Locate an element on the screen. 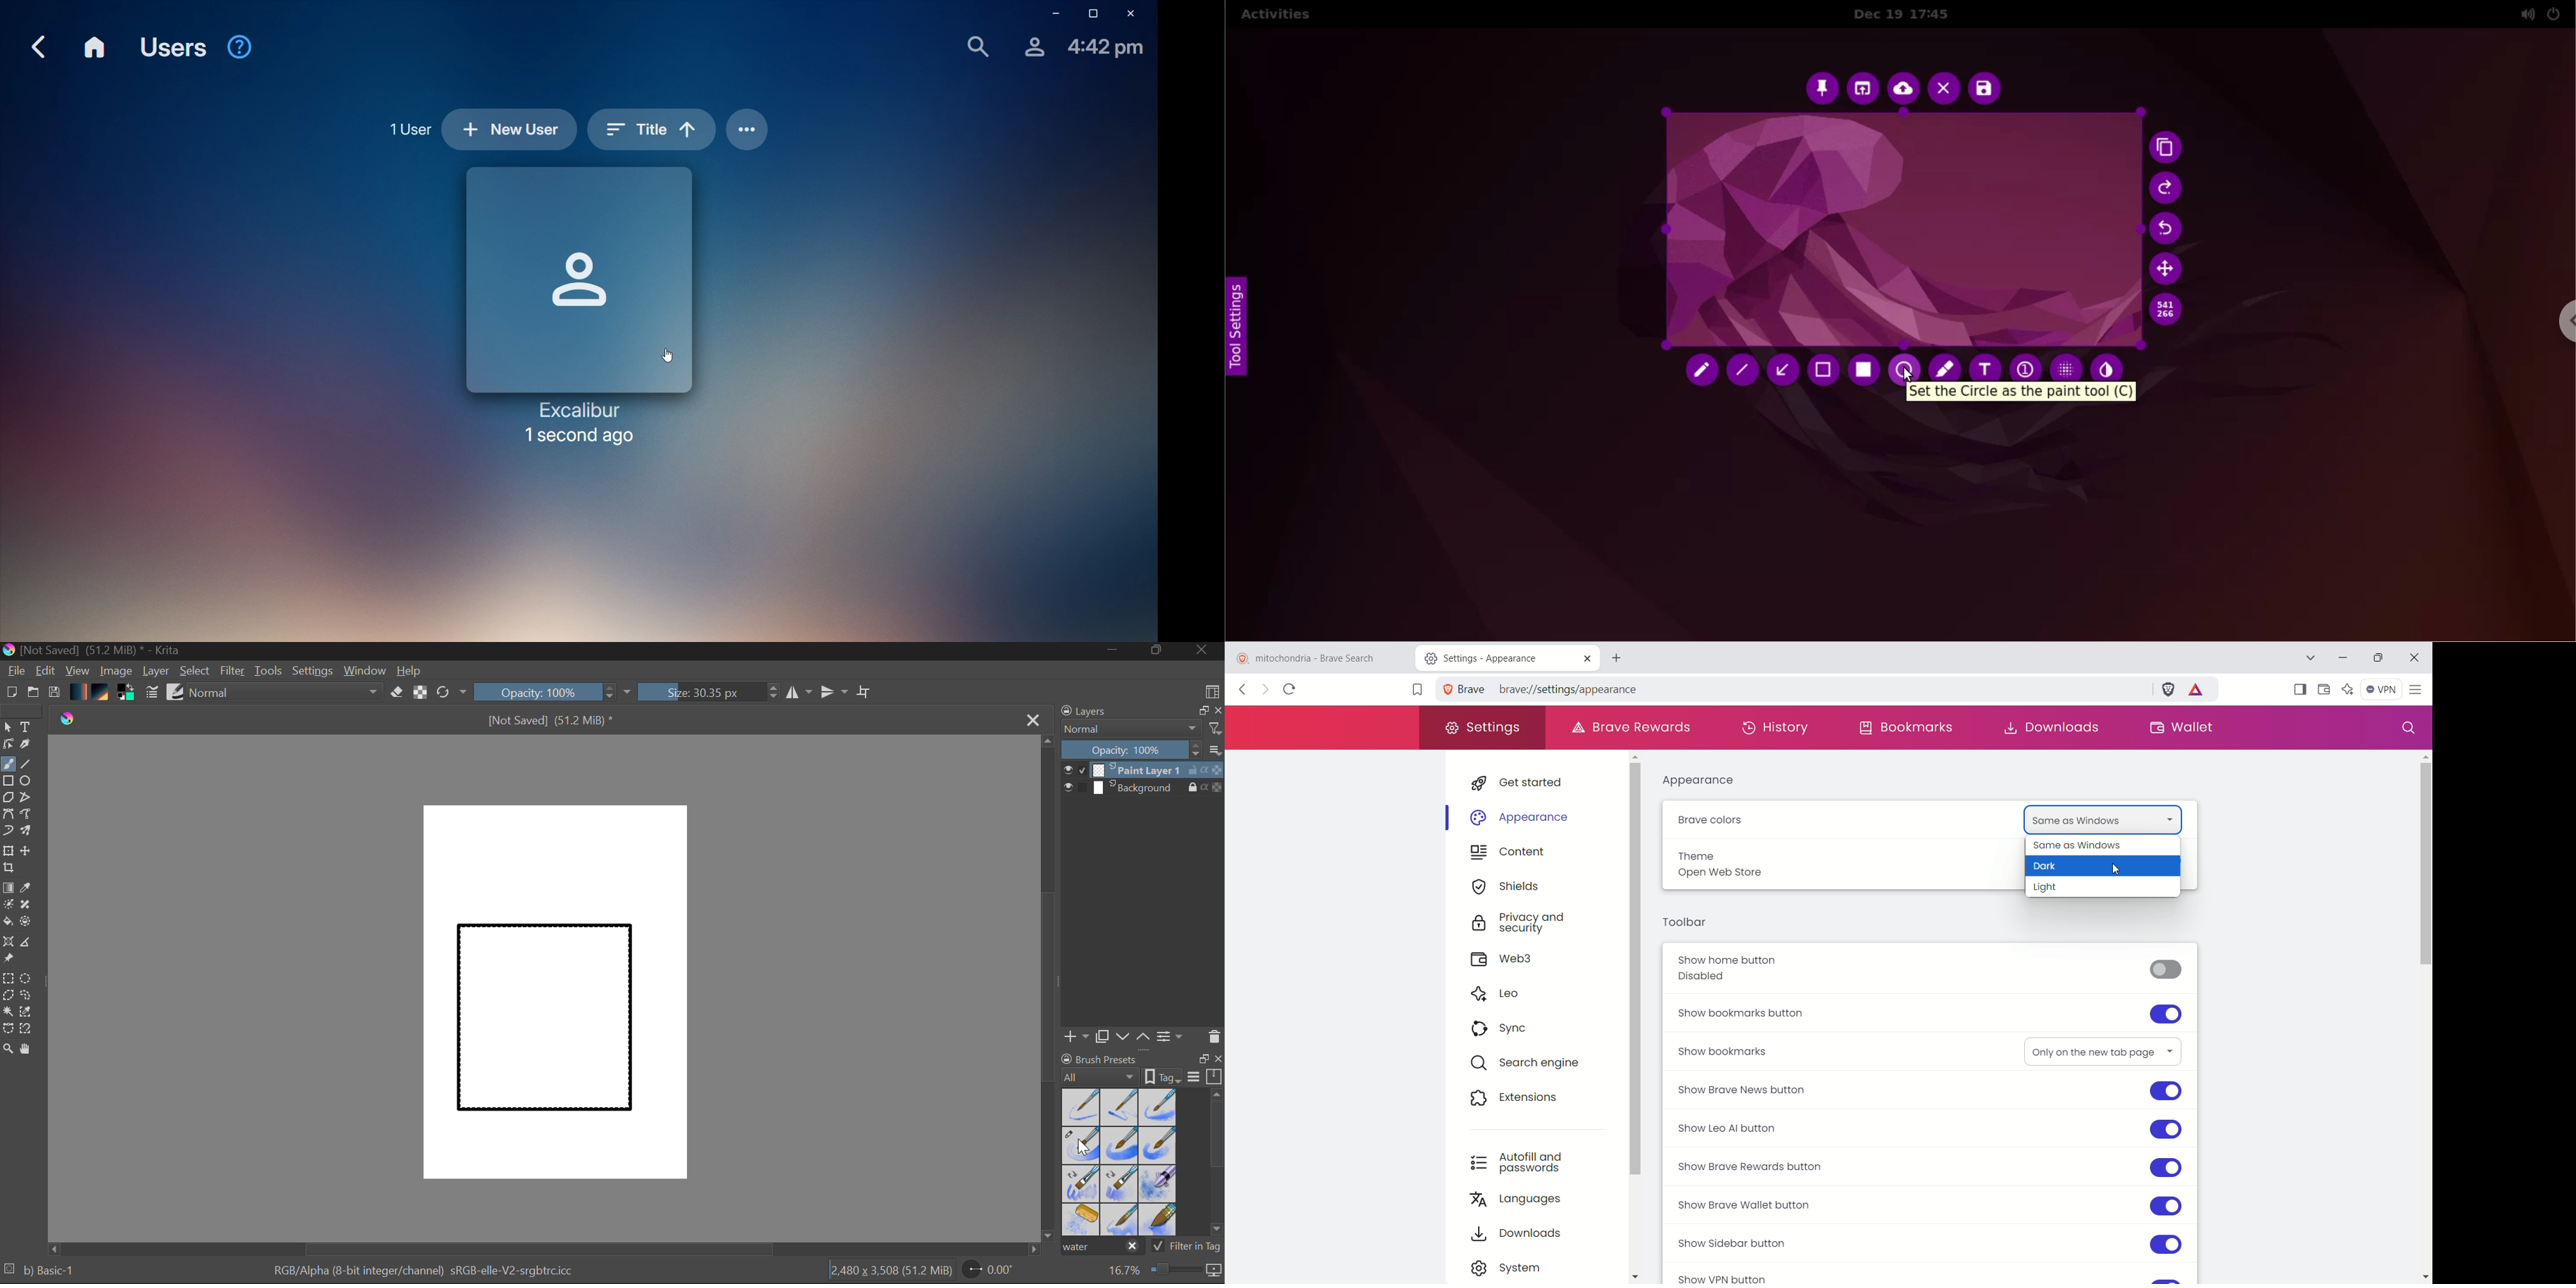 Image resolution: width=2576 pixels, height=1288 pixels. Pattern is located at coordinates (102, 693).